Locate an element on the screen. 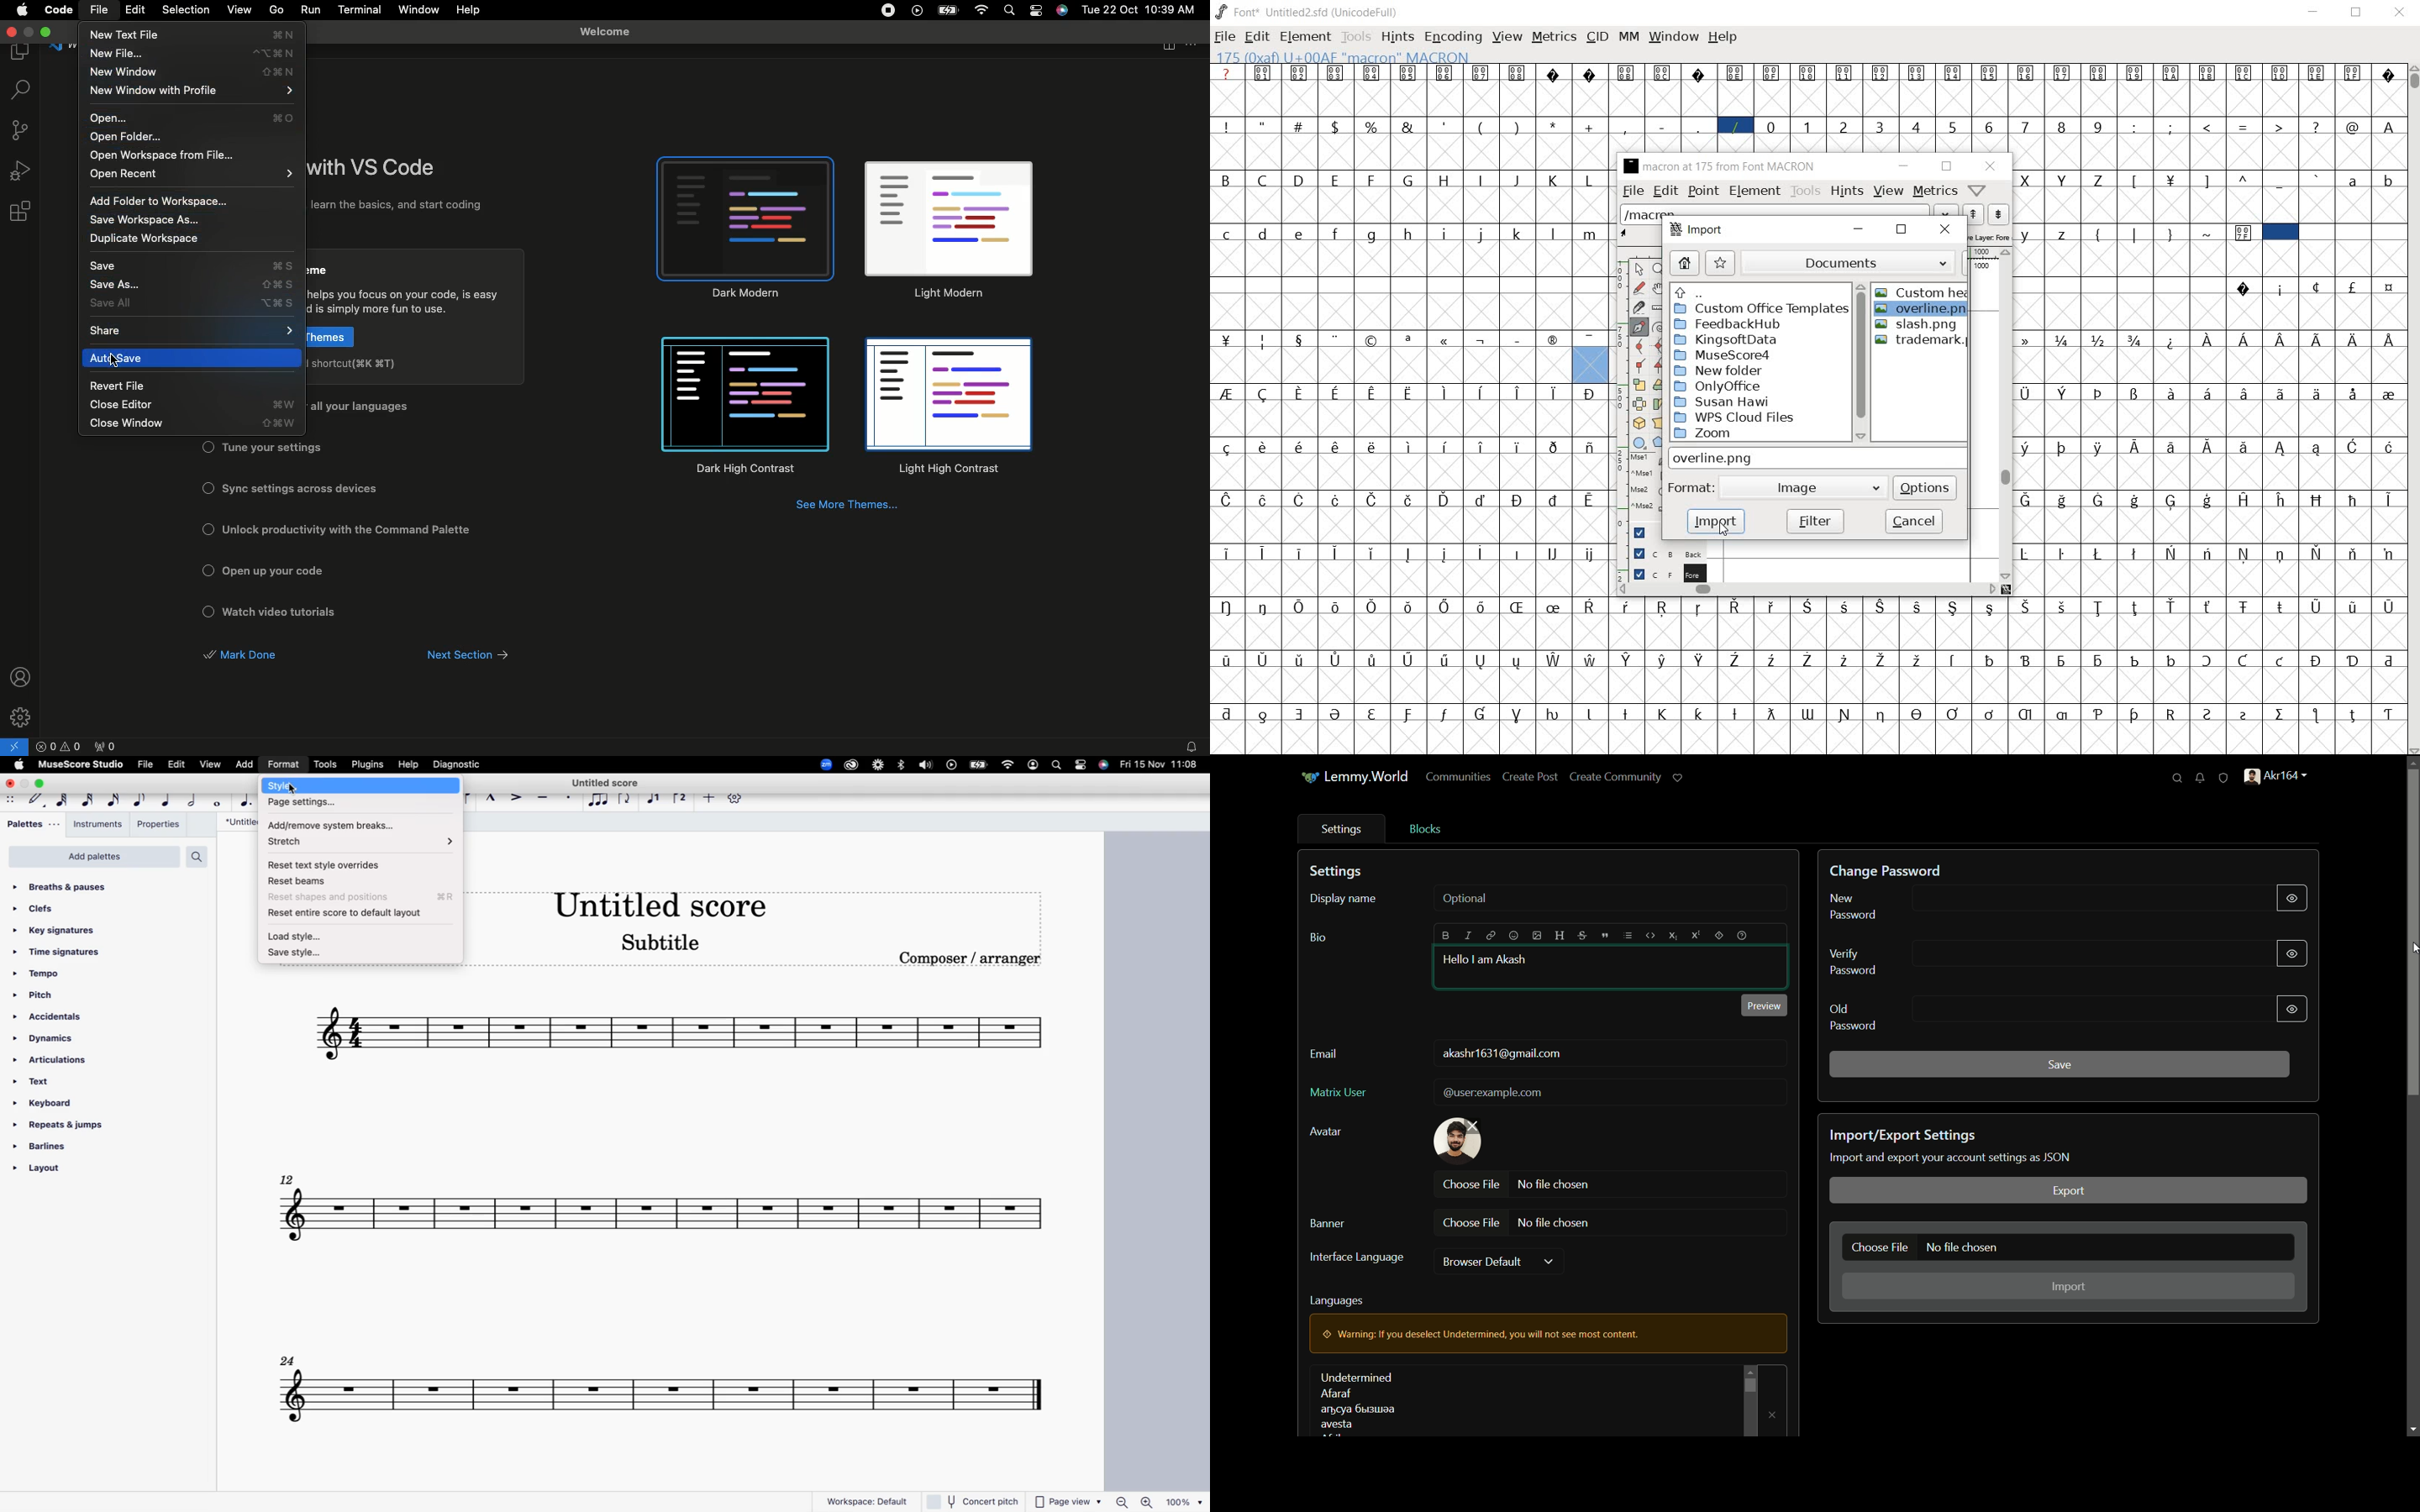 This screenshot has width=2436, height=1512. Symbol is located at coordinates (1556, 660).